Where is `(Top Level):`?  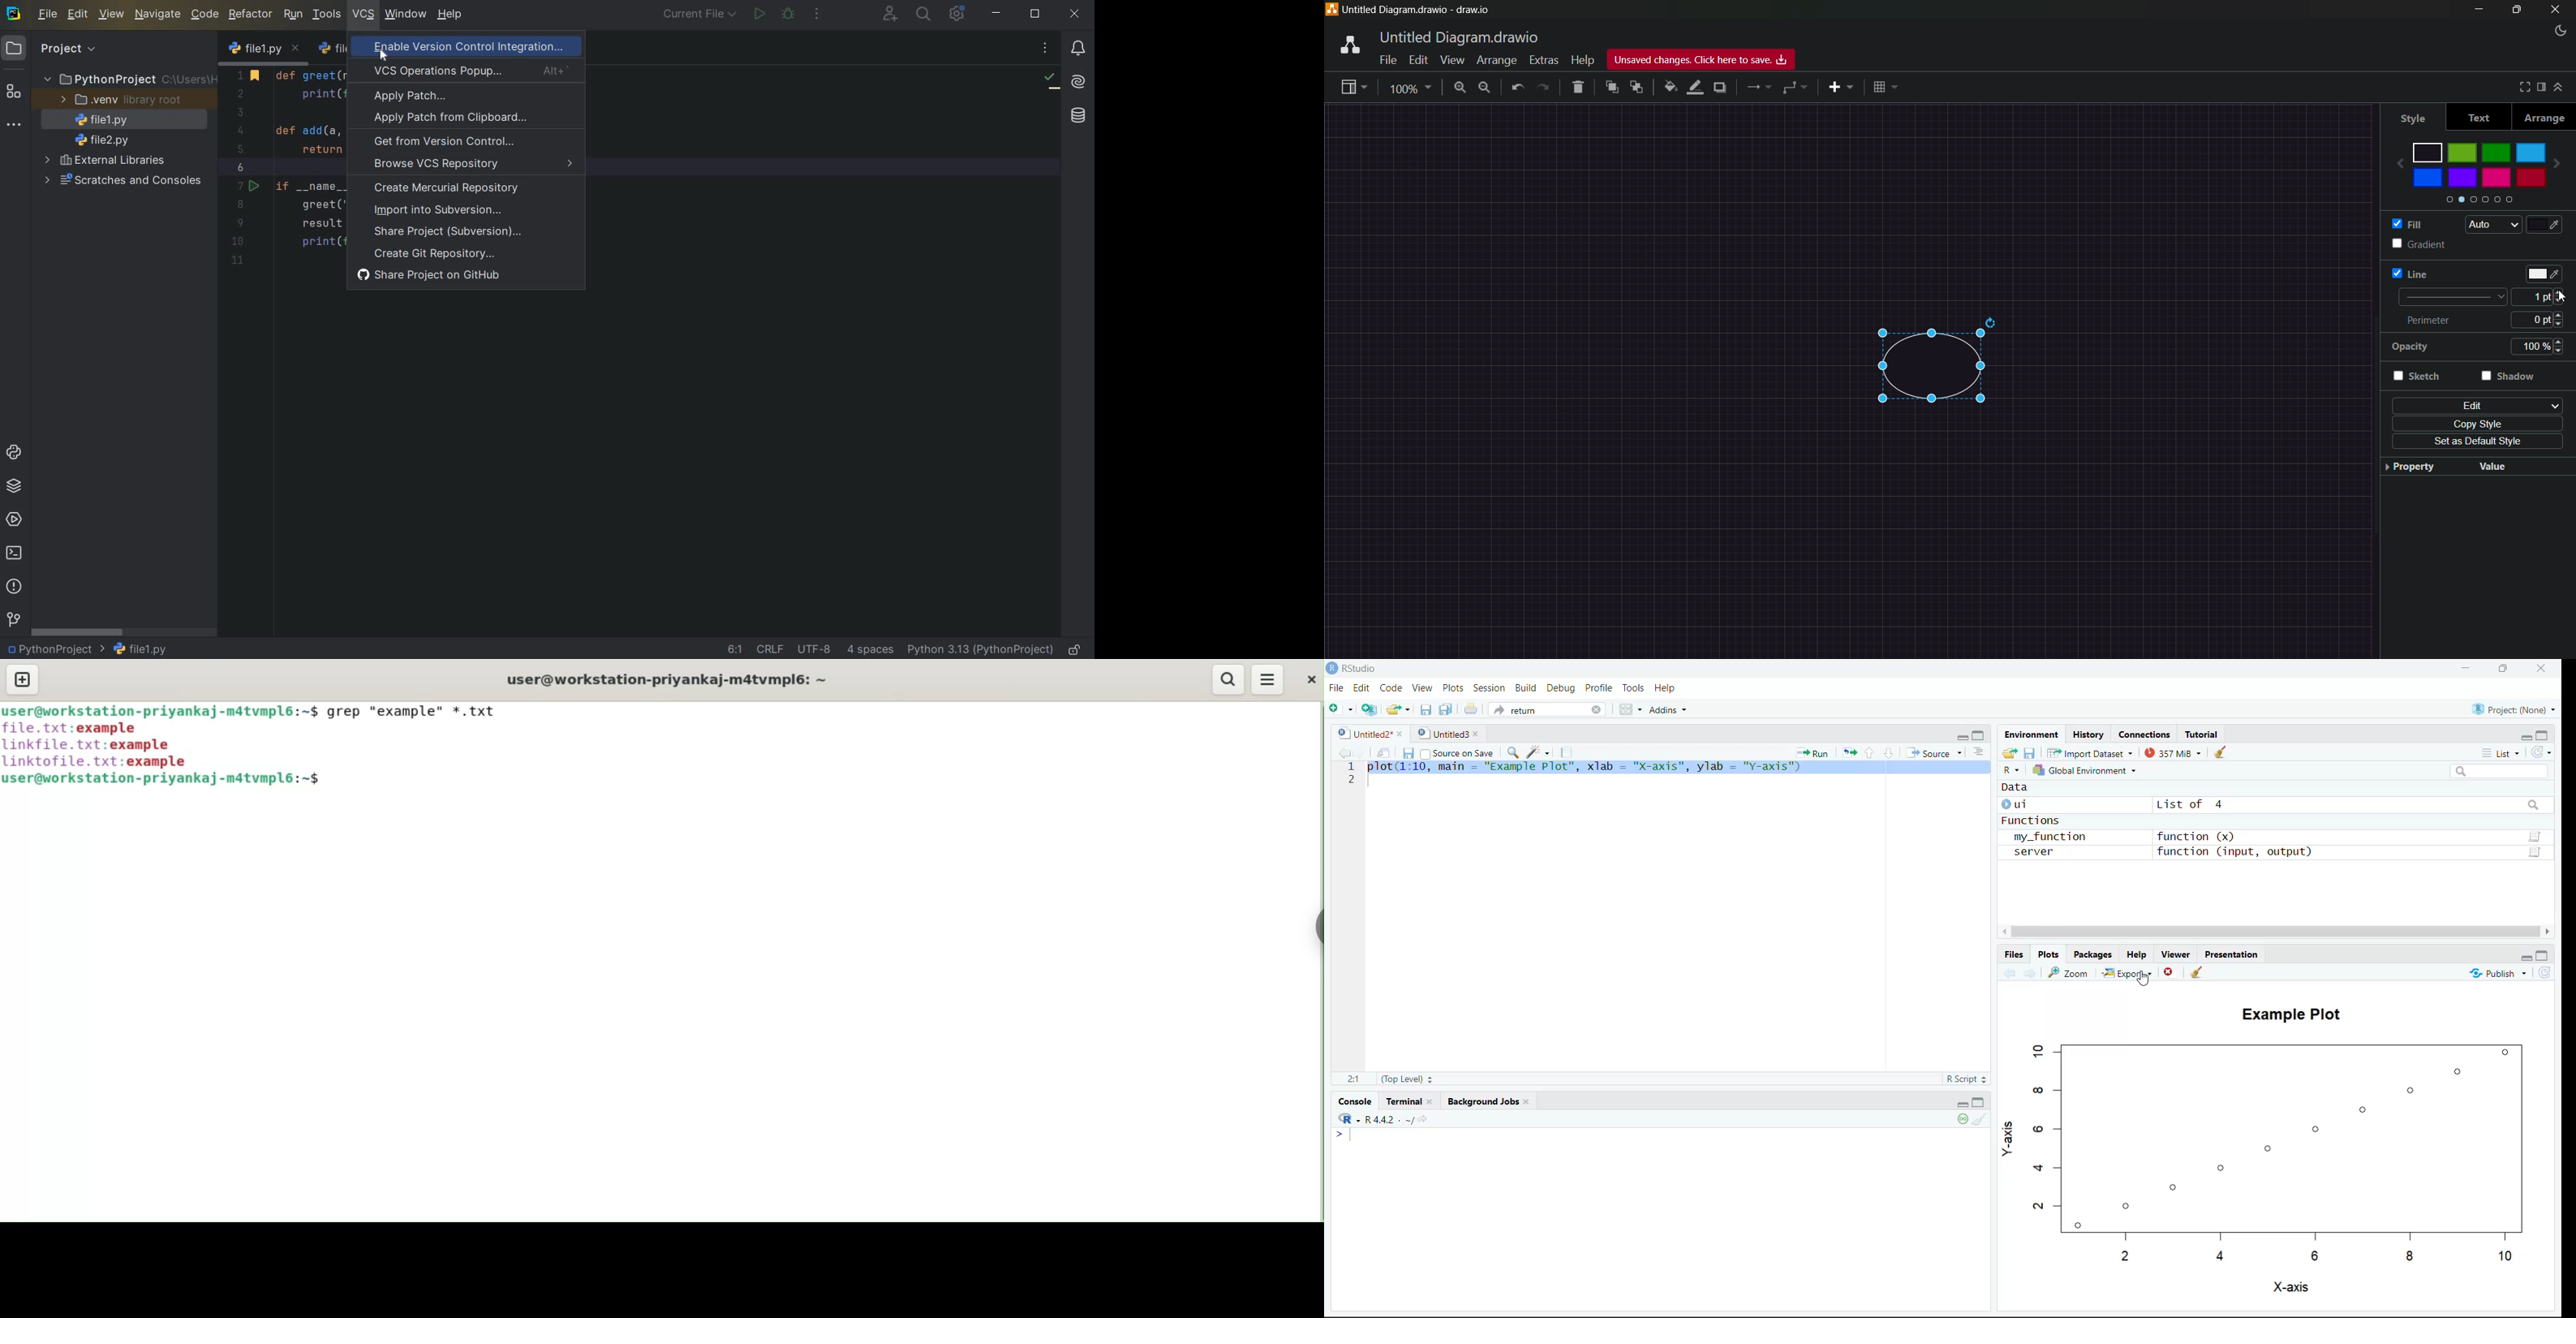
(Top Level): is located at coordinates (1405, 1078).